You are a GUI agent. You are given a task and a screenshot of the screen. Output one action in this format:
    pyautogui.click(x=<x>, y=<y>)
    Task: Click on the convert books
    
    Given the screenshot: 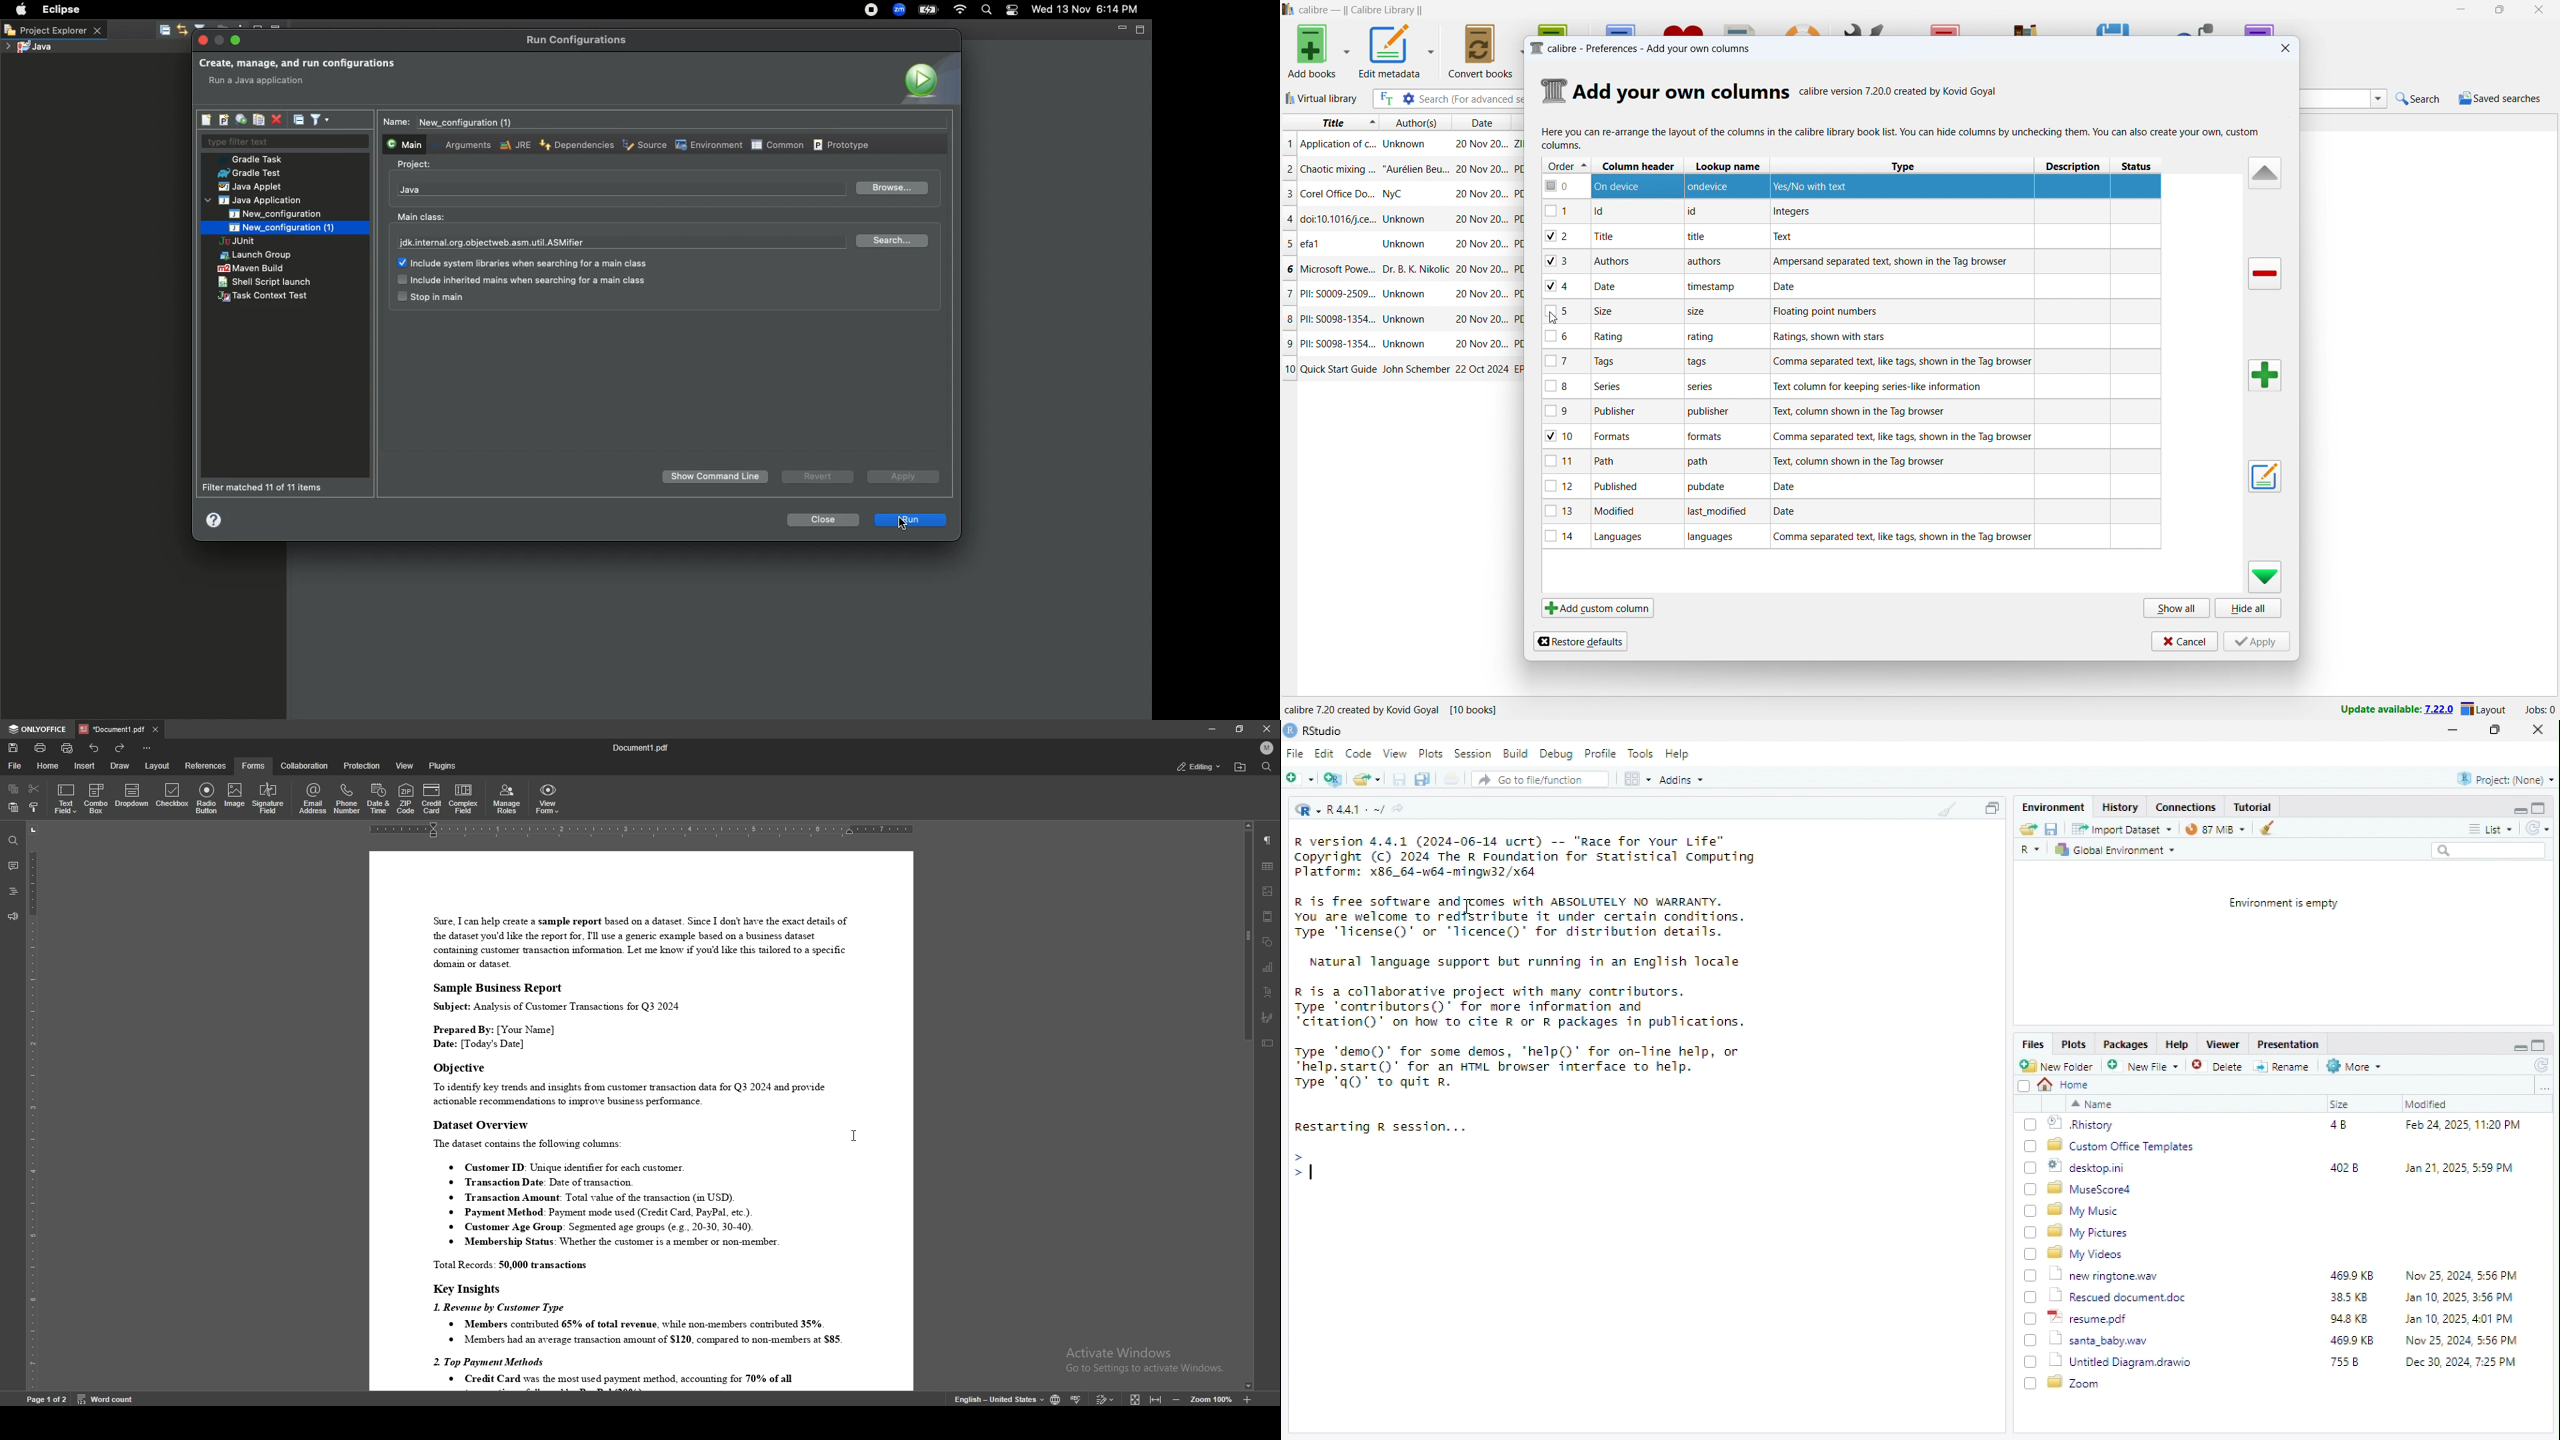 What is the action you would take?
    pyautogui.click(x=1481, y=51)
    